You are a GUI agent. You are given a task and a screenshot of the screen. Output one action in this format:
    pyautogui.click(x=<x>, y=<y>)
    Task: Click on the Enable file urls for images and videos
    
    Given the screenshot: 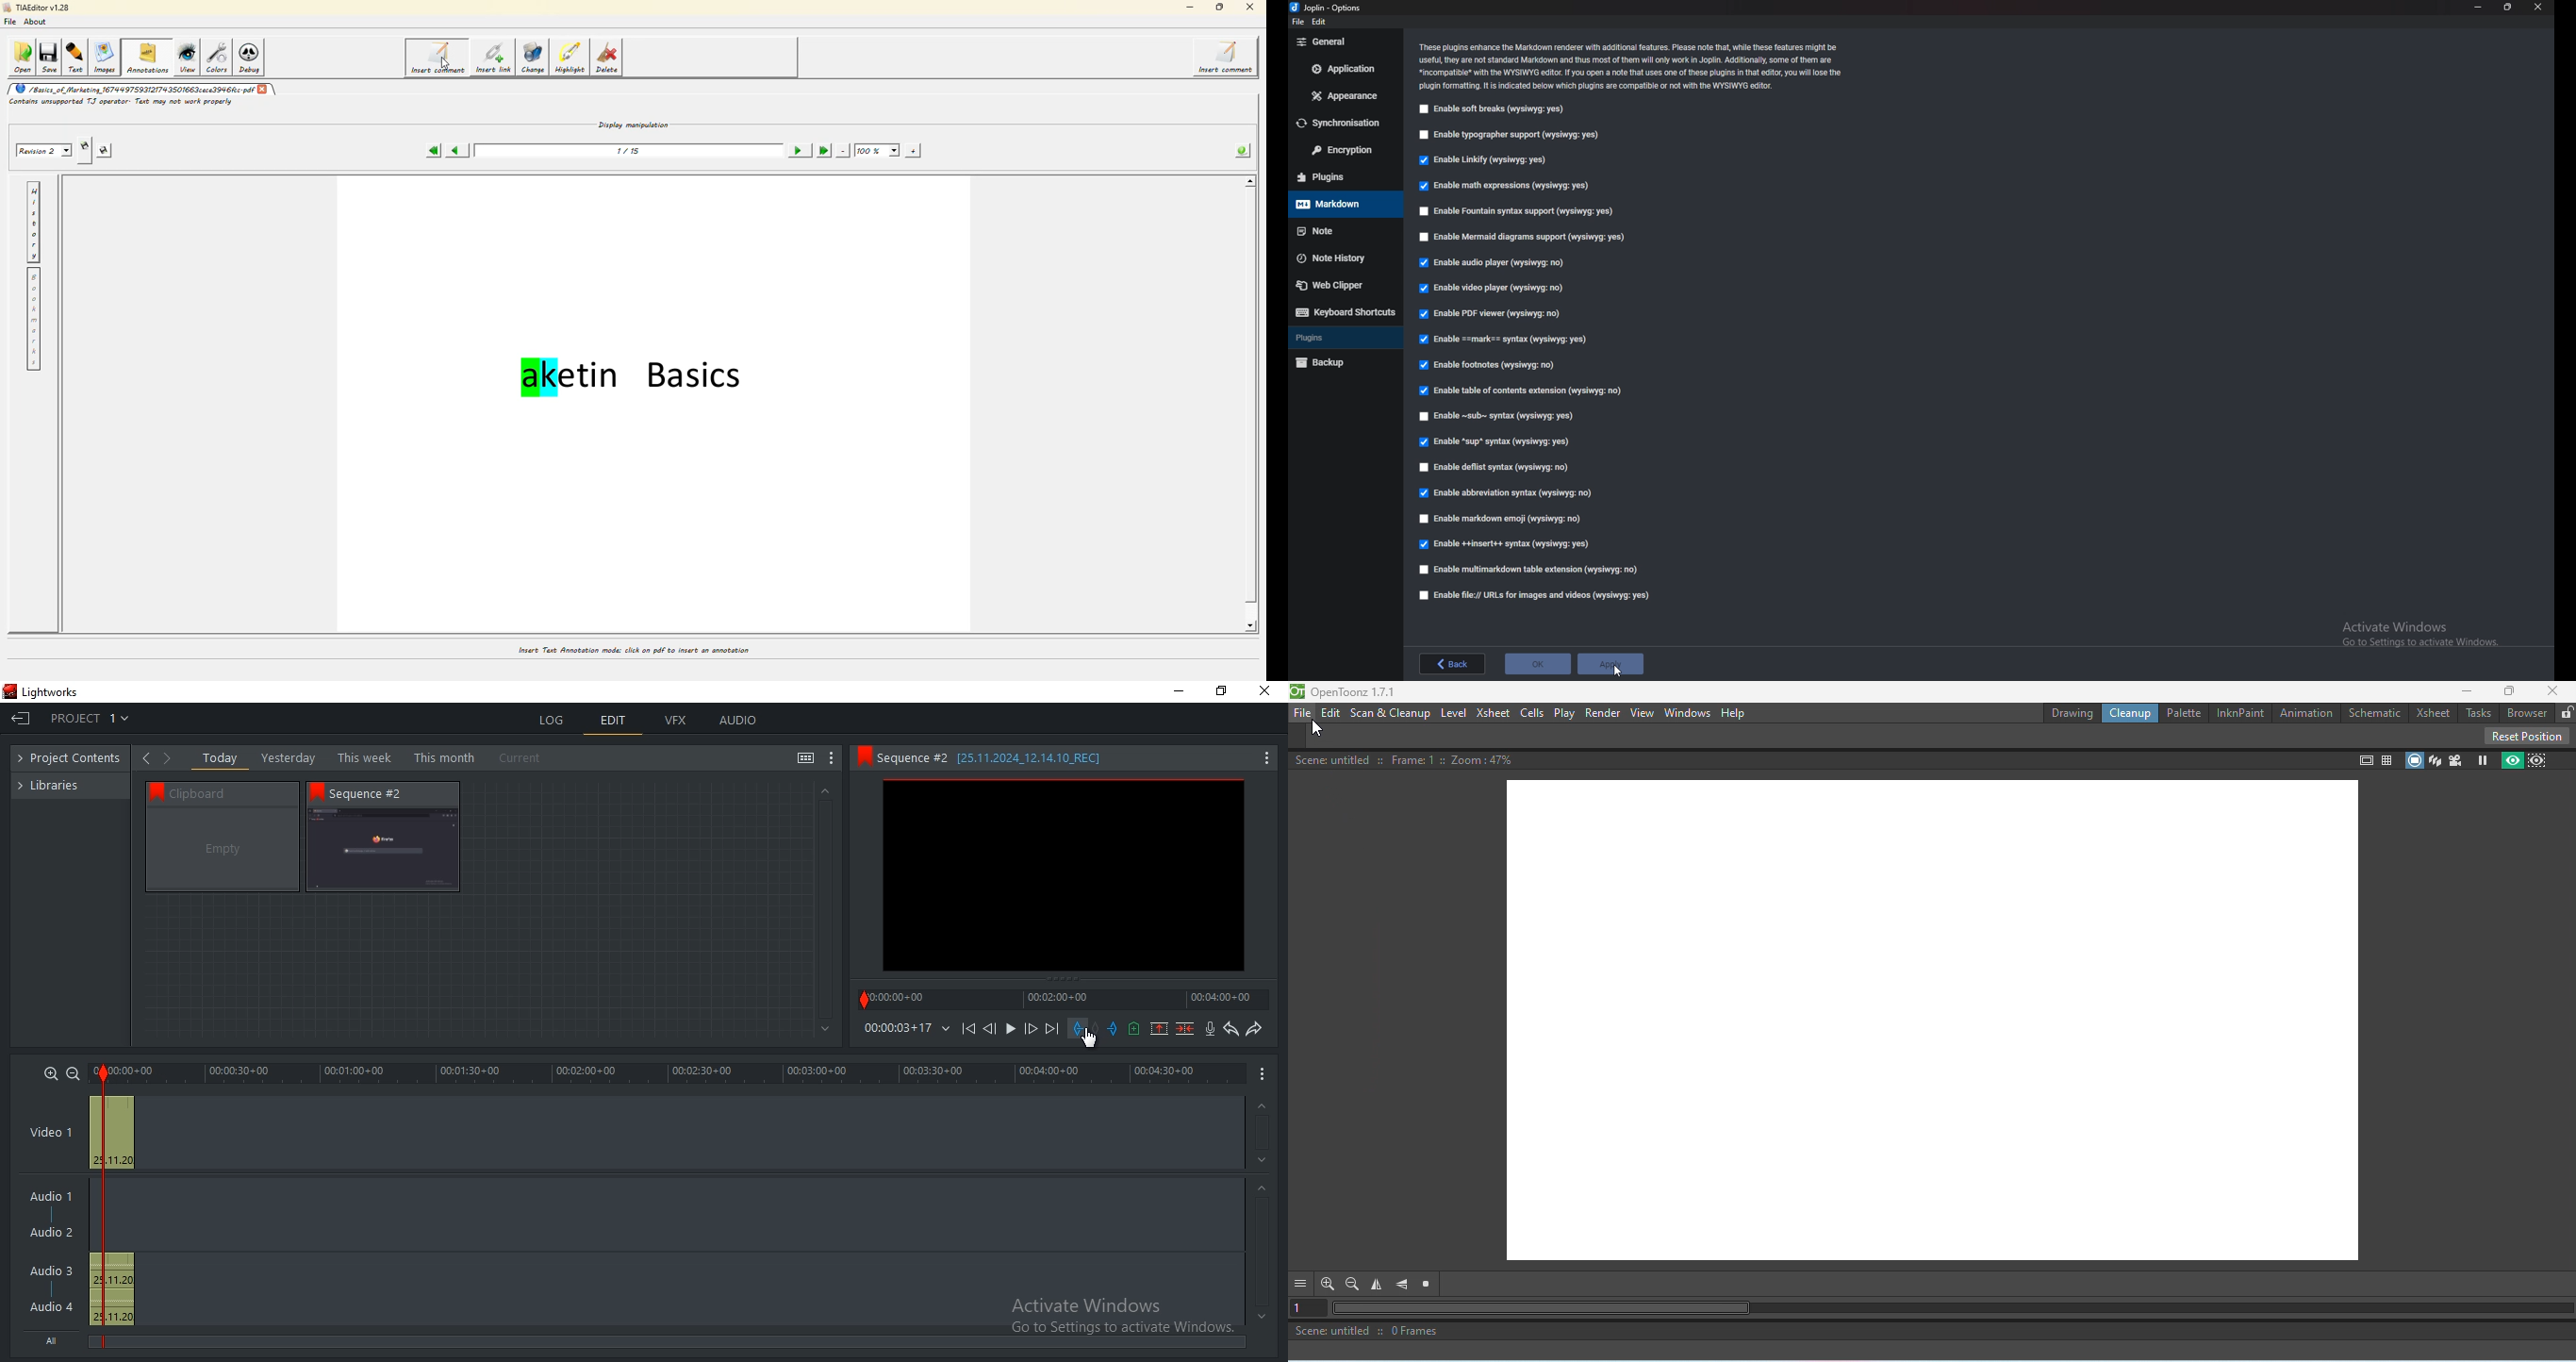 What is the action you would take?
    pyautogui.click(x=1533, y=595)
    